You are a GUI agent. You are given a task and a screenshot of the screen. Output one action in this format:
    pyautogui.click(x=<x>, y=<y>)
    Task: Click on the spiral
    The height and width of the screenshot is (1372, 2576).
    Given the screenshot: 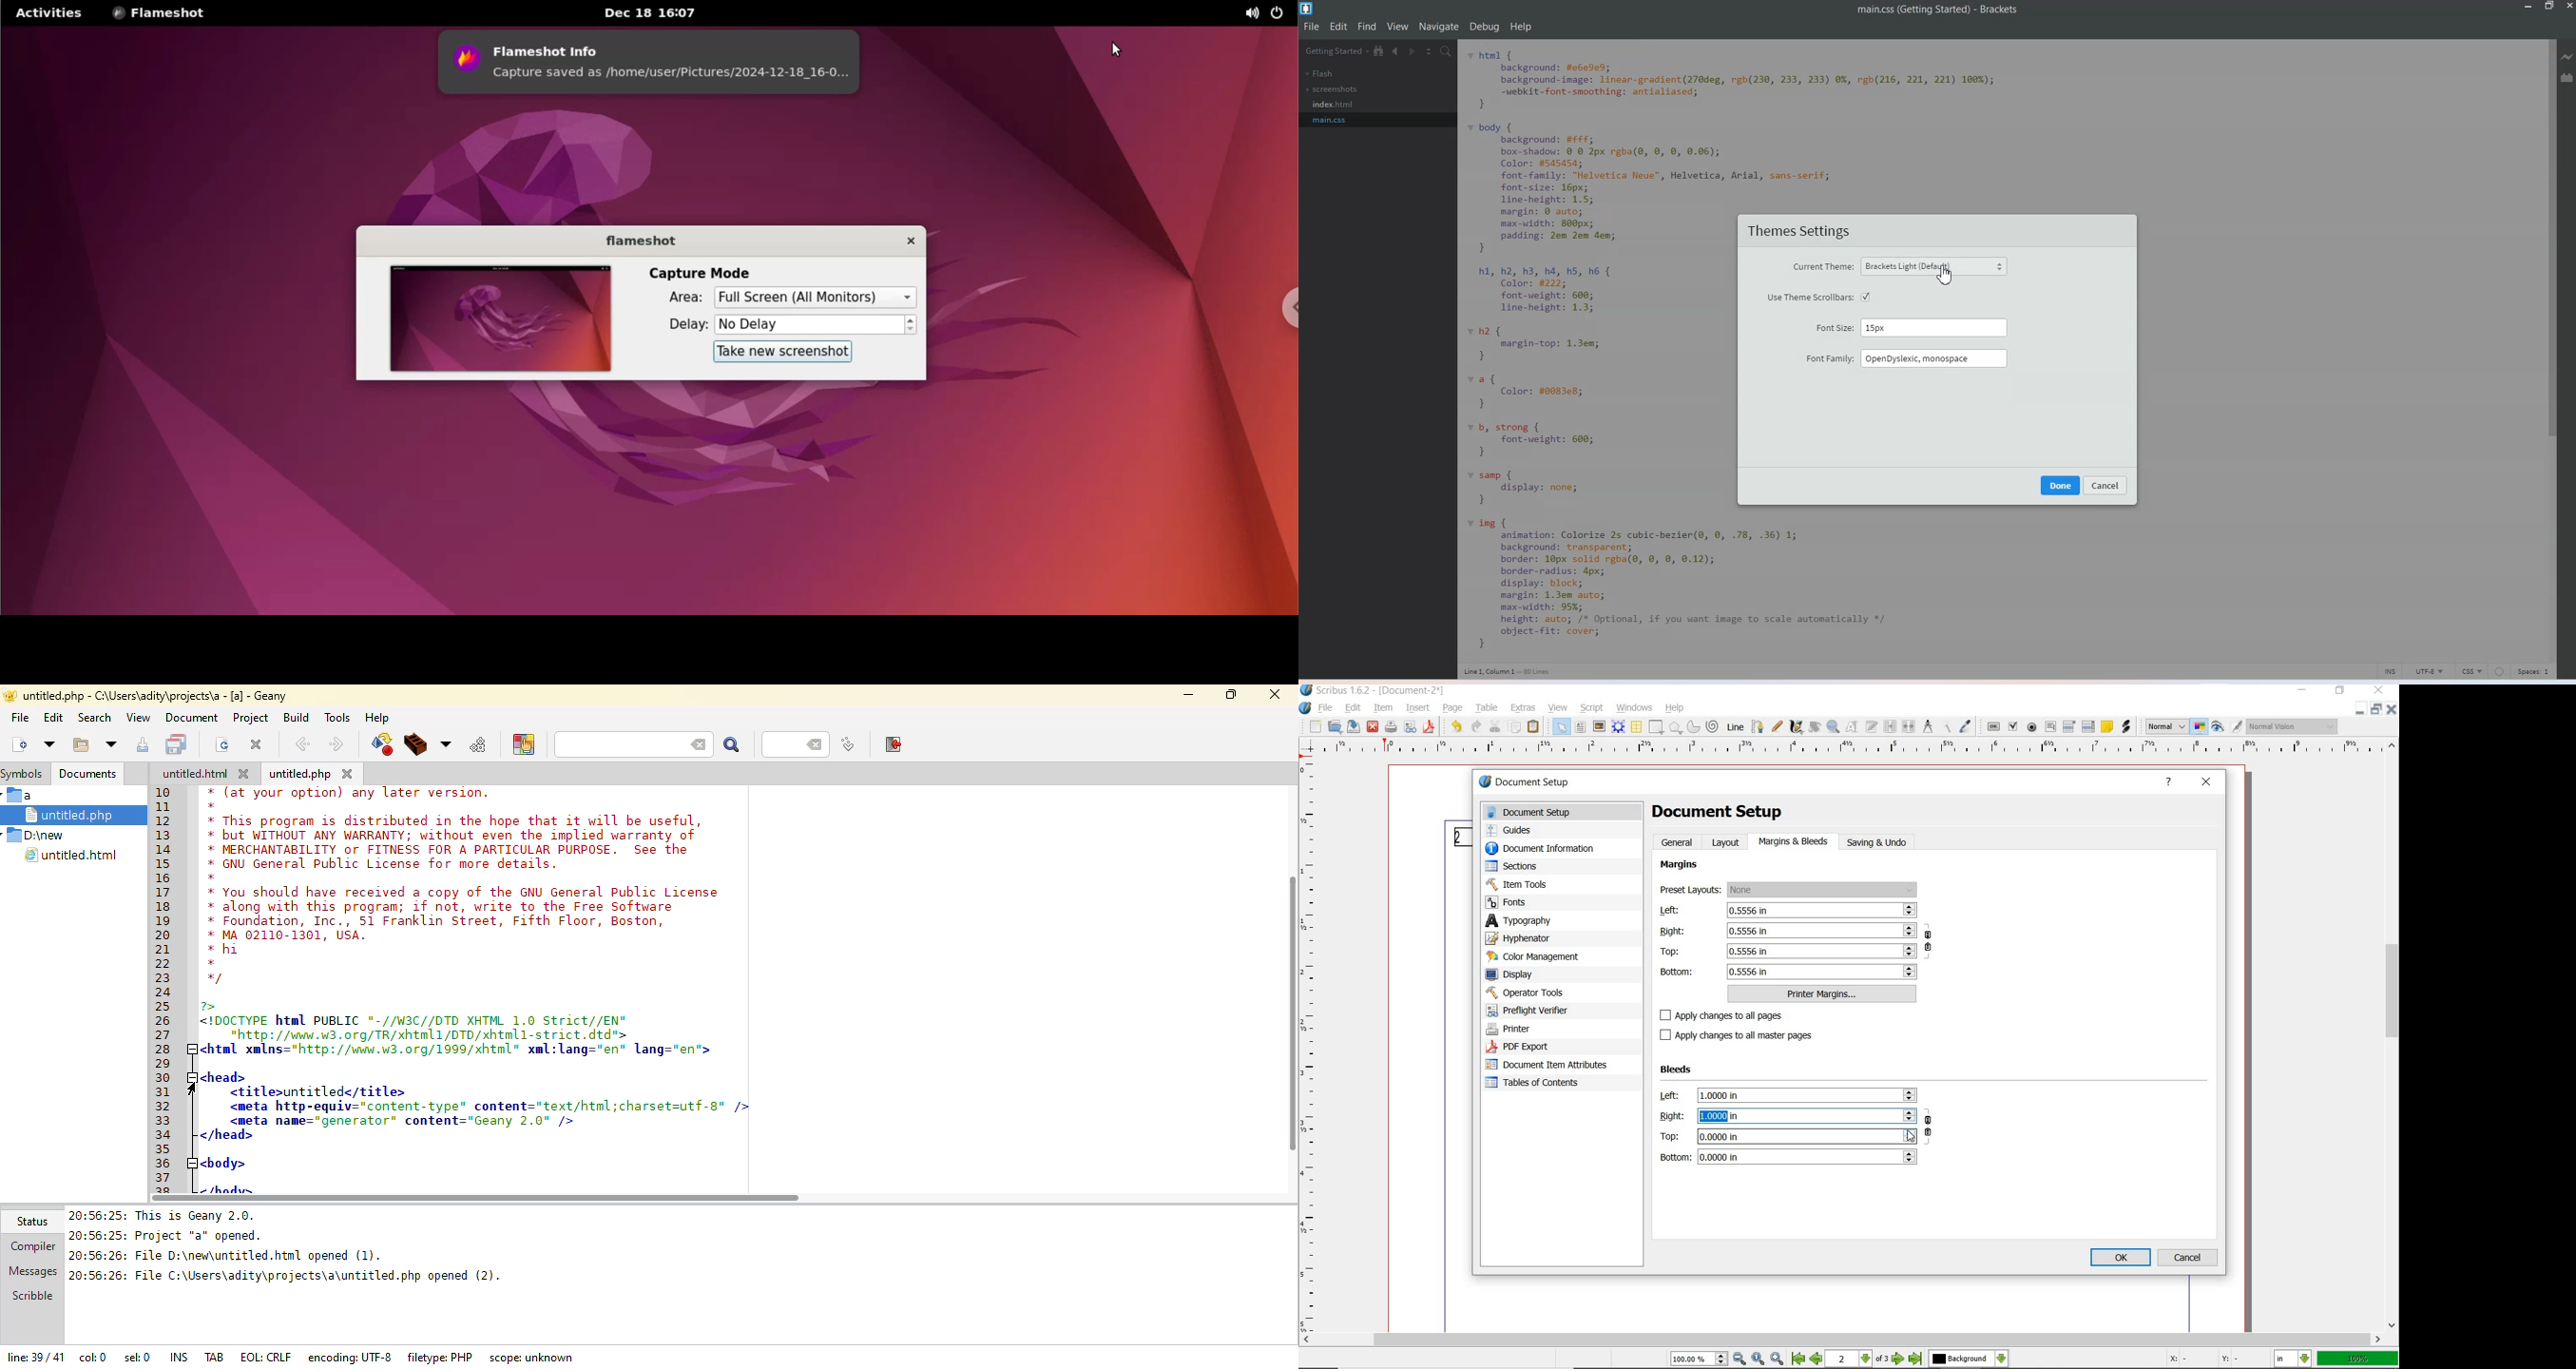 What is the action you would take?
    pyautogui.click(x=1712, y=726)
    